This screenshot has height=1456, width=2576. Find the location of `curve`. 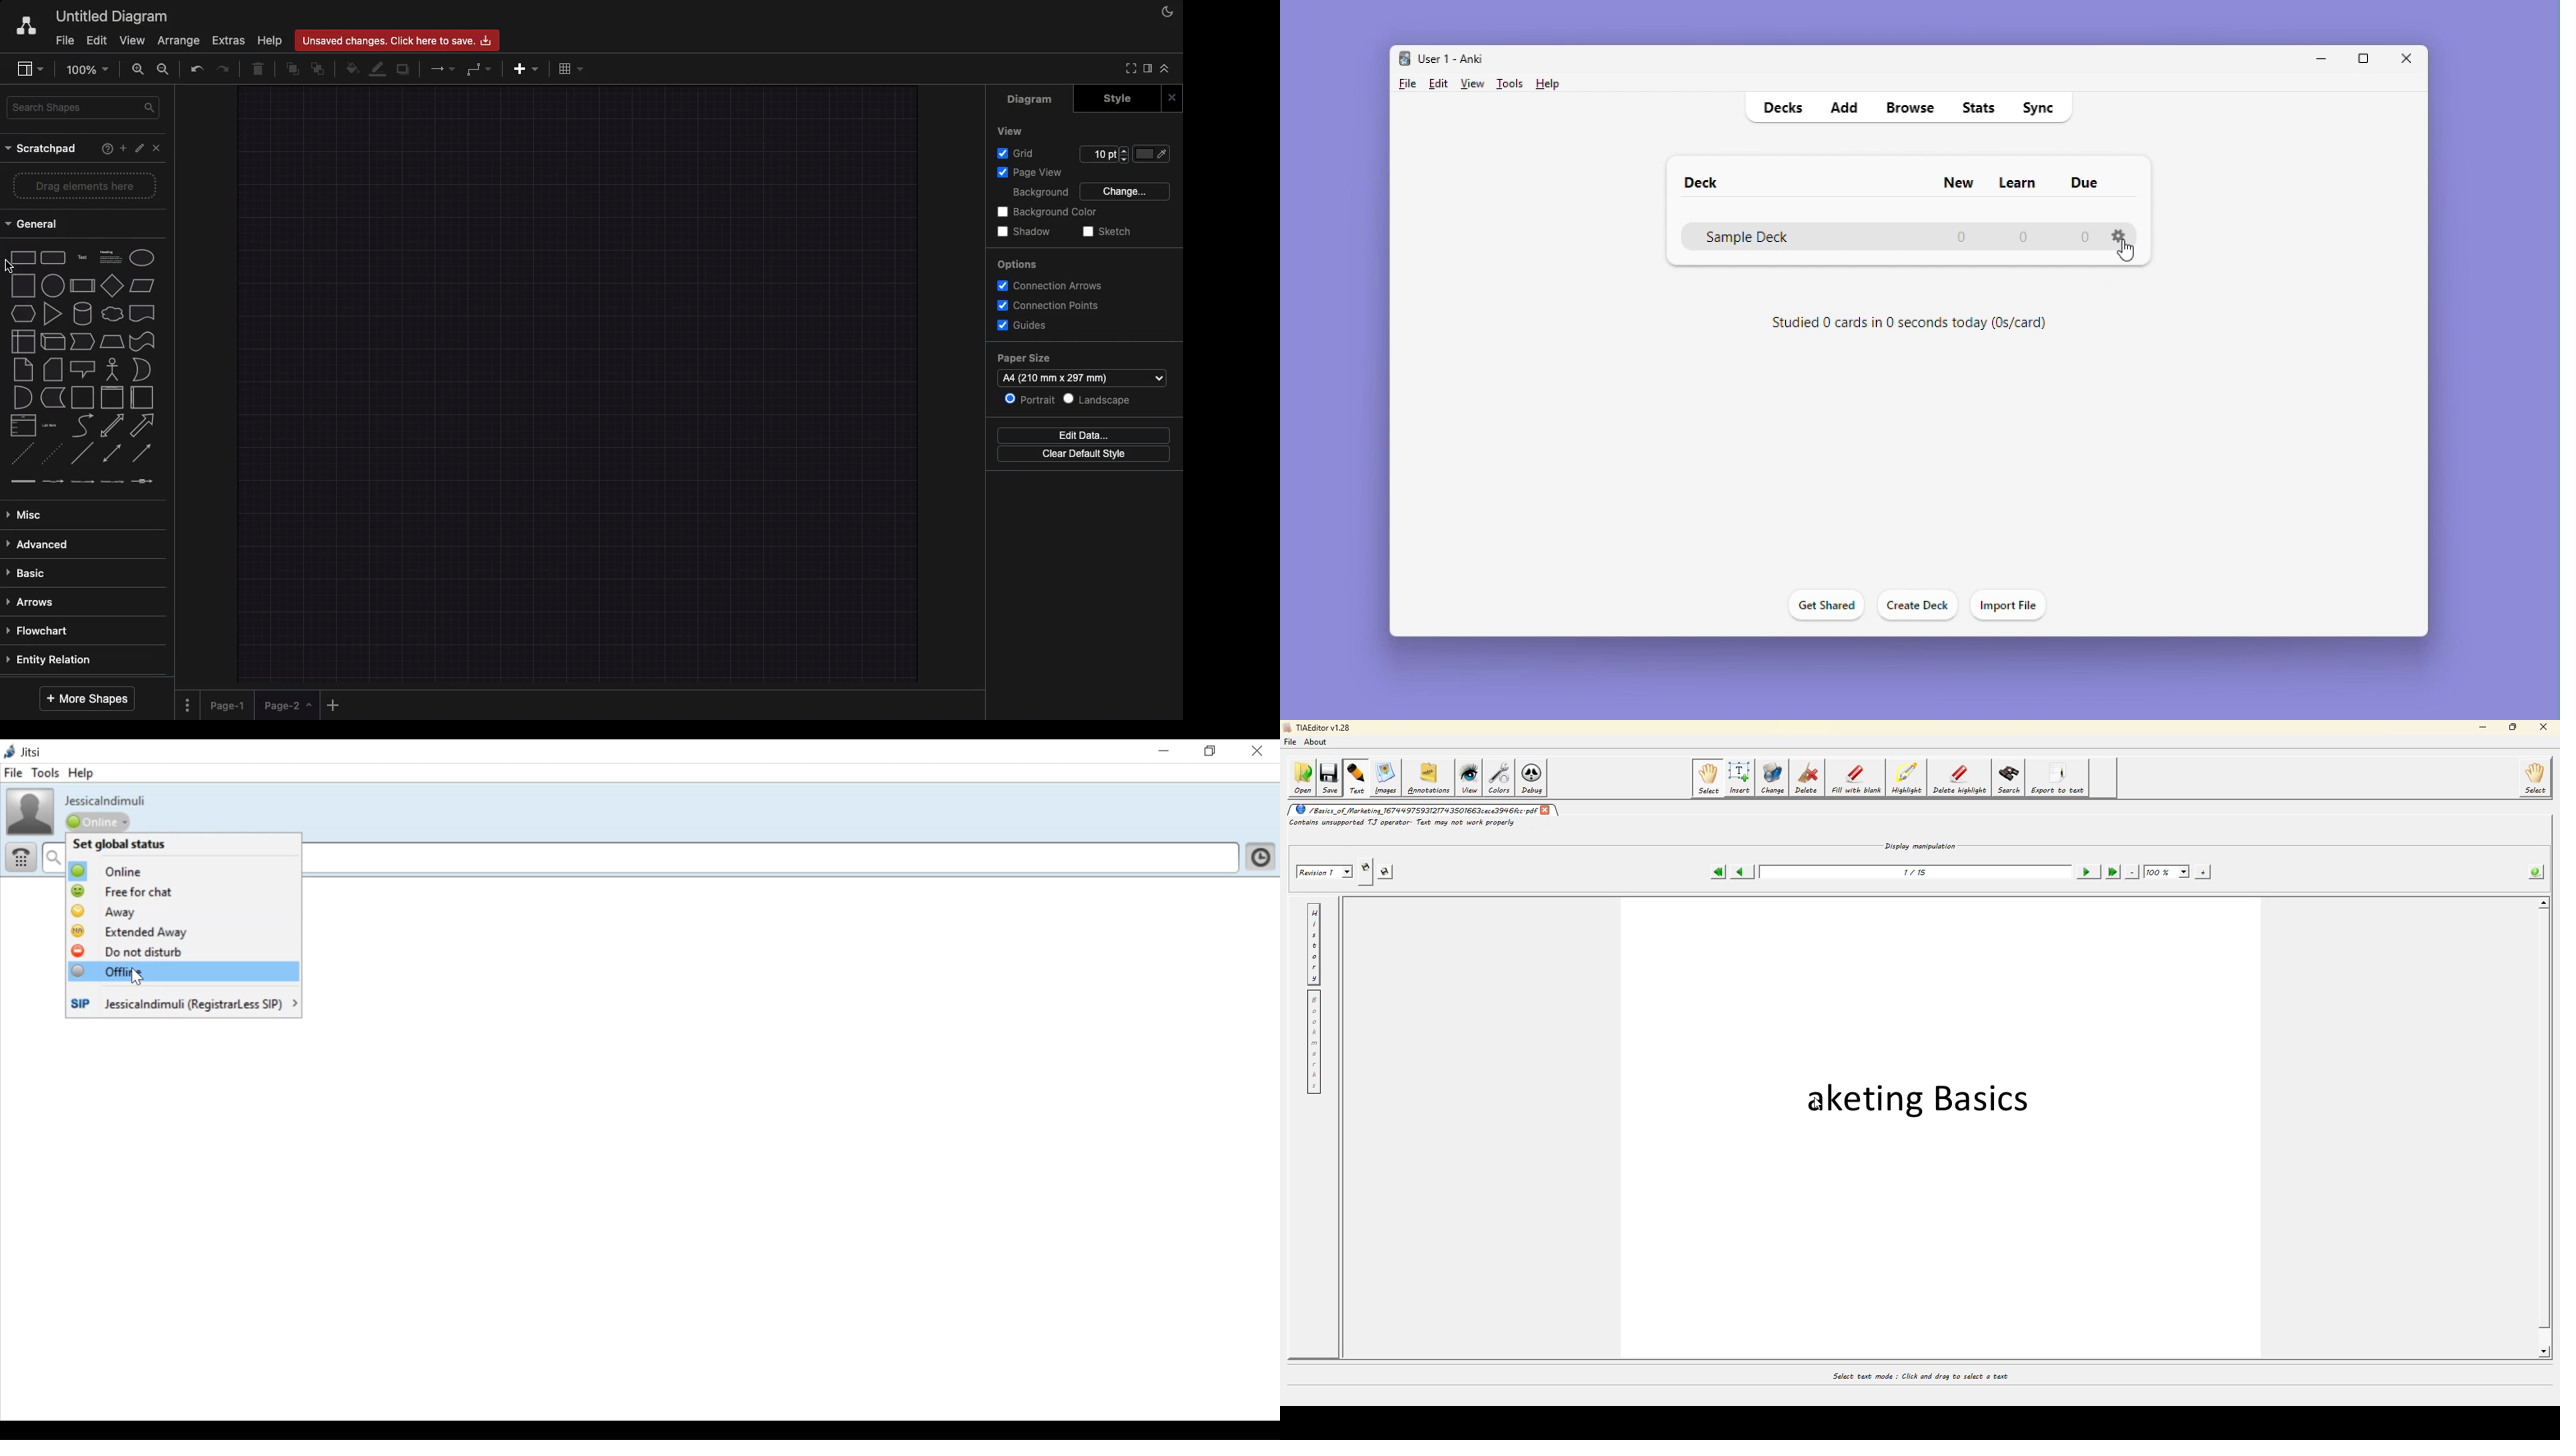

curve is located at coordinates (82, 425).